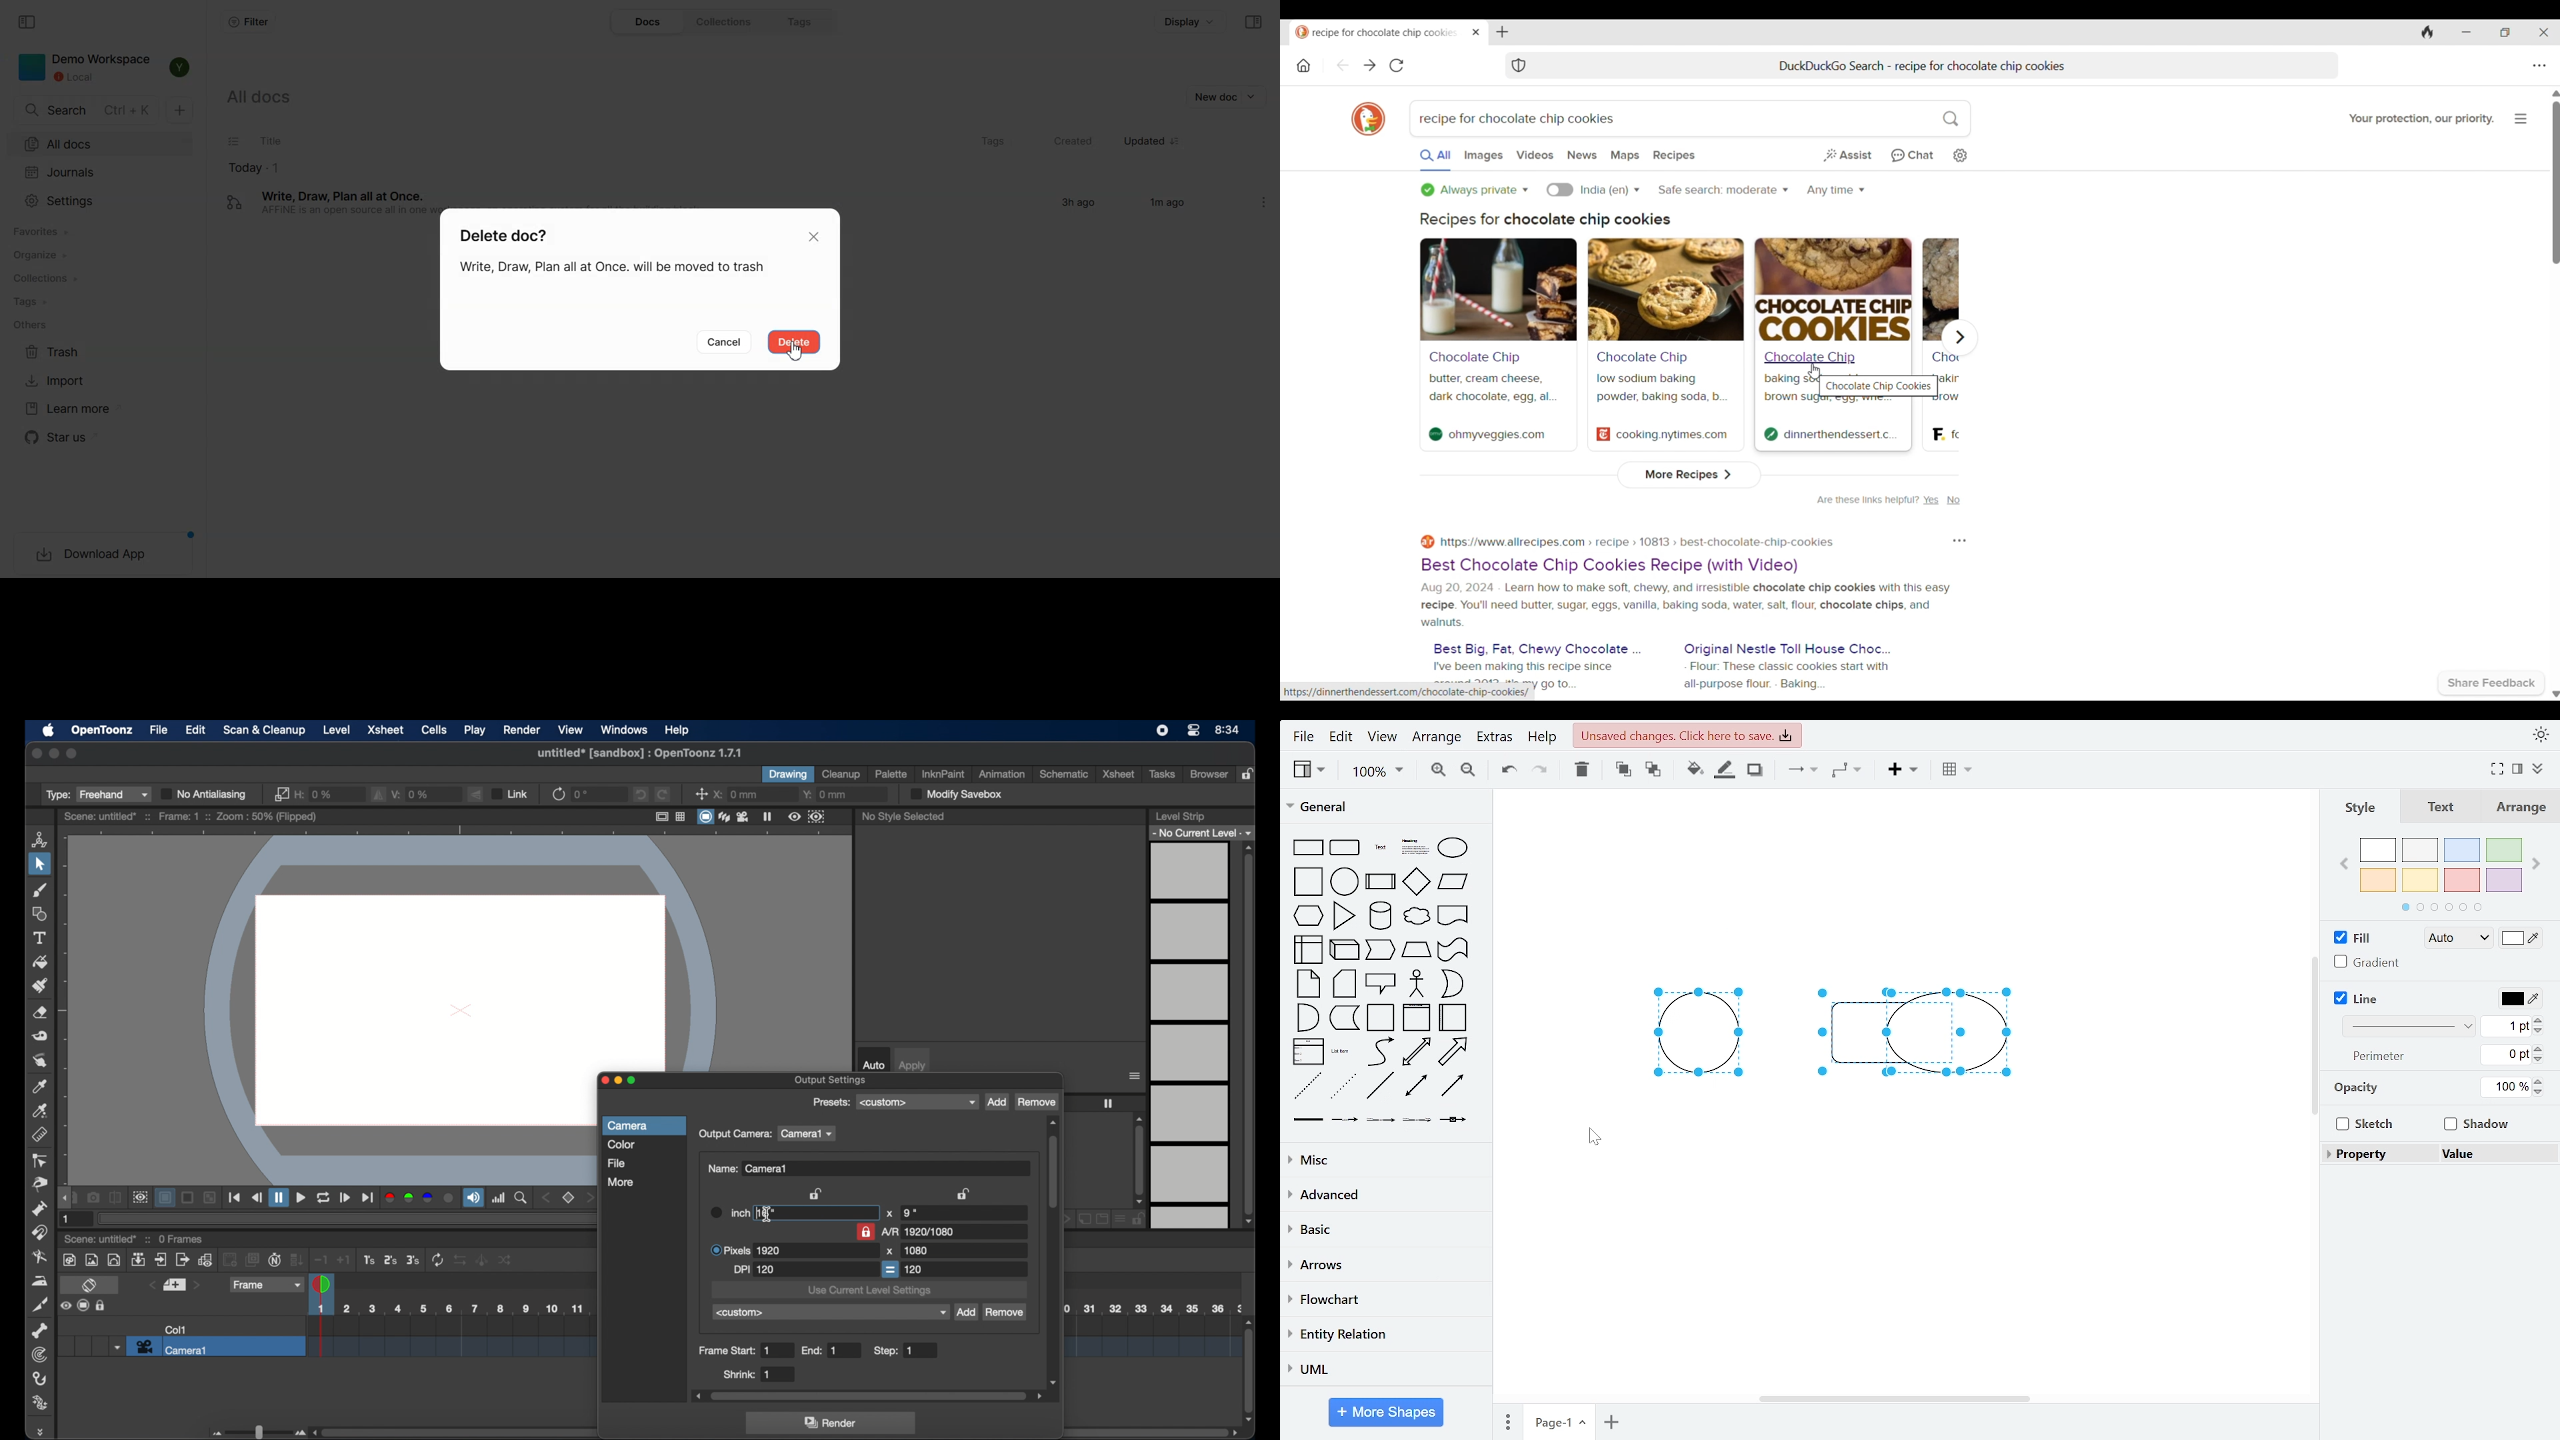  I want to click on name, so click(749, 1169).